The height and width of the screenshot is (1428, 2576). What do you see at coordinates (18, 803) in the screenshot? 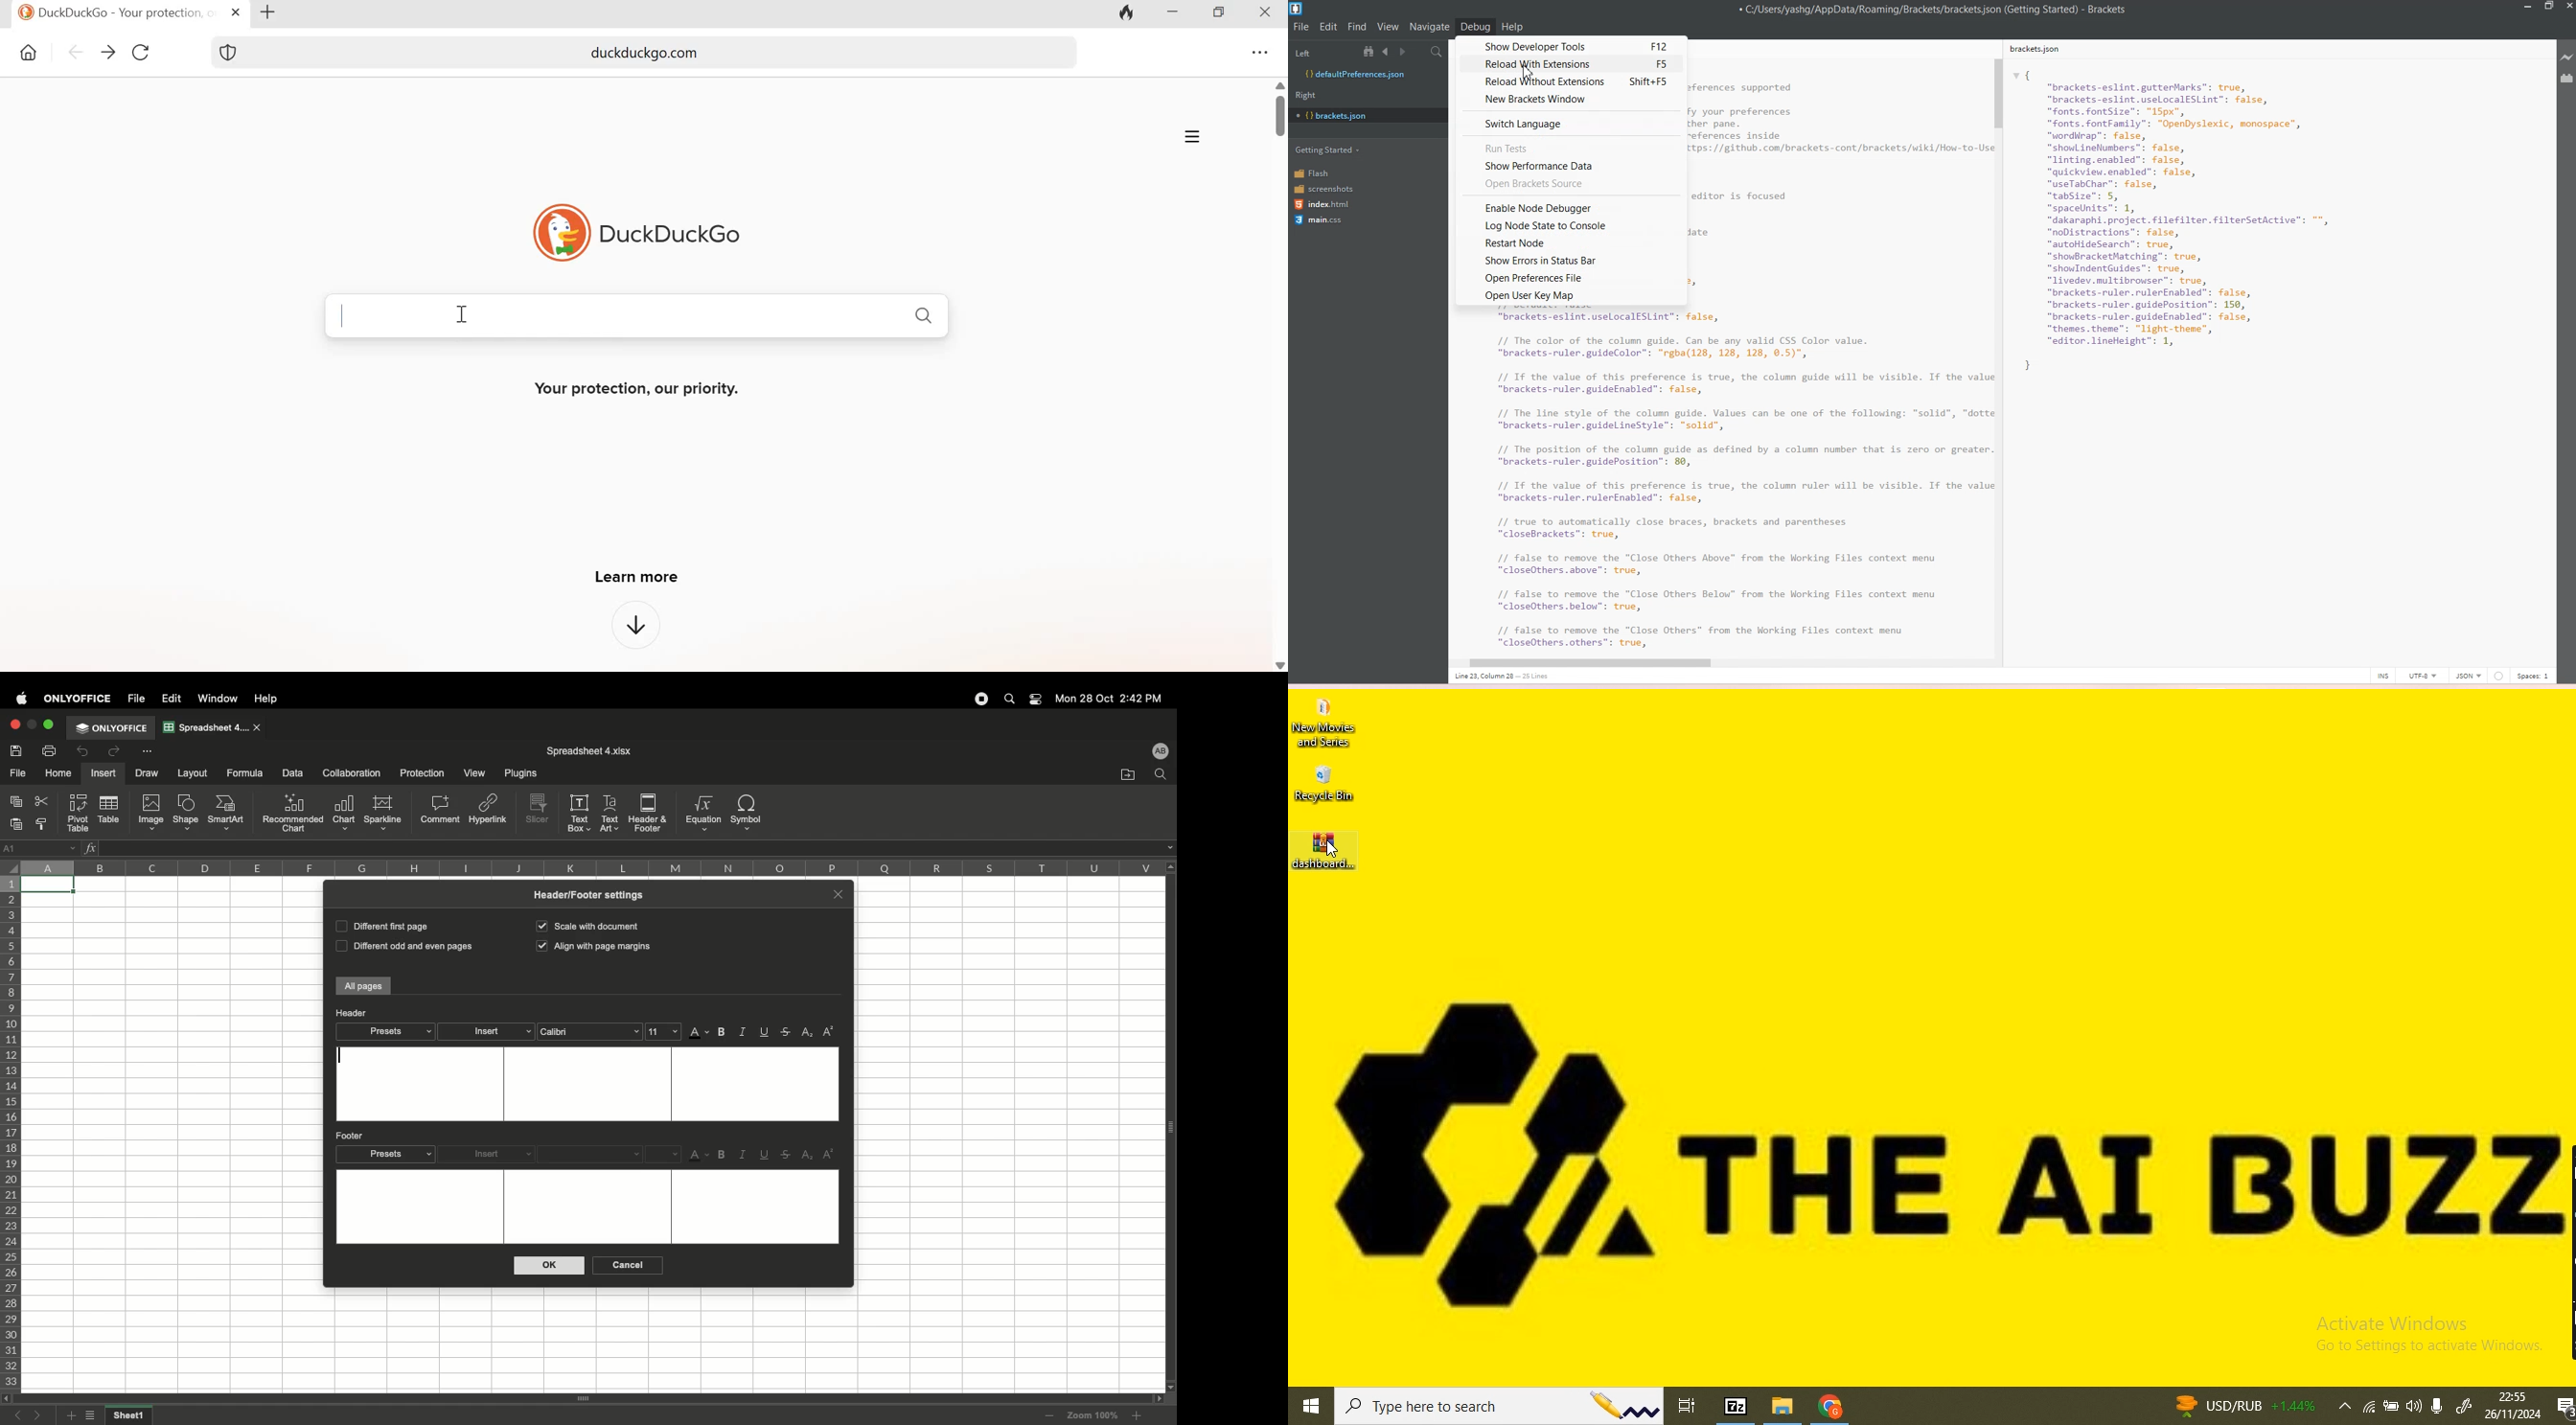
I see `Copy` at bounding box center [18, 803].